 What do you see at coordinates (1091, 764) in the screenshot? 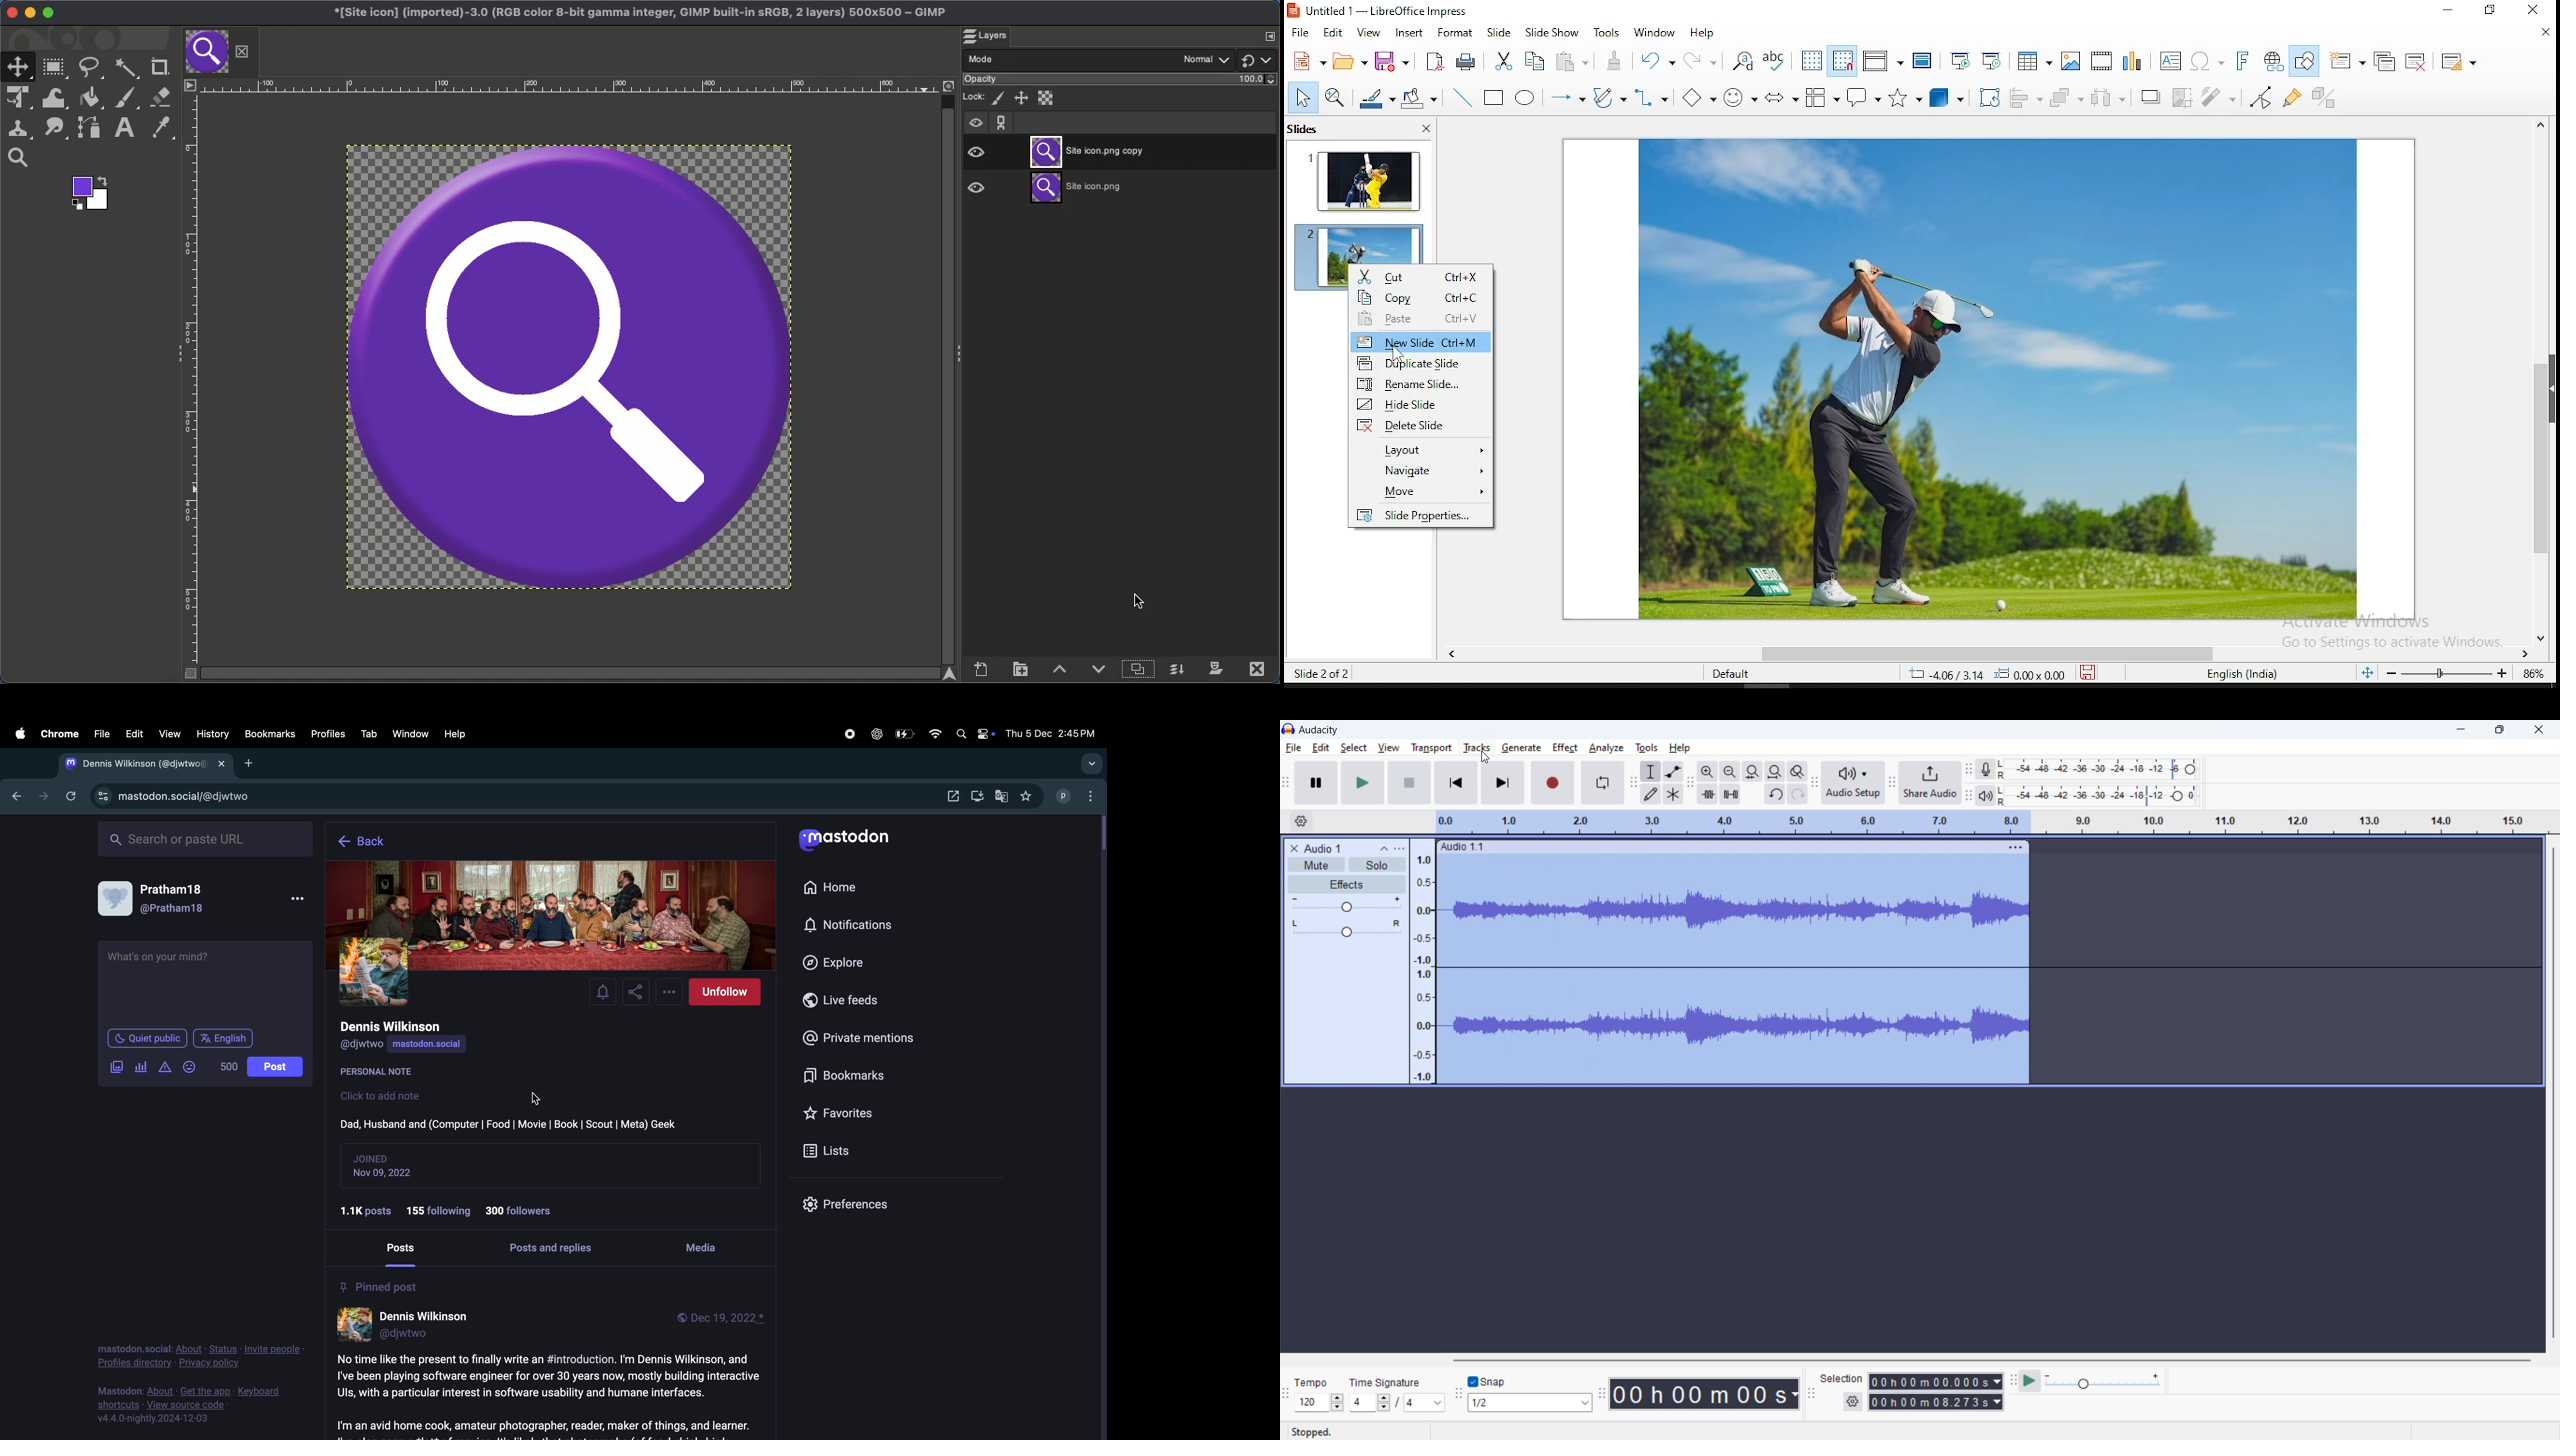
I see `option` at bounding box center [1091, 764].